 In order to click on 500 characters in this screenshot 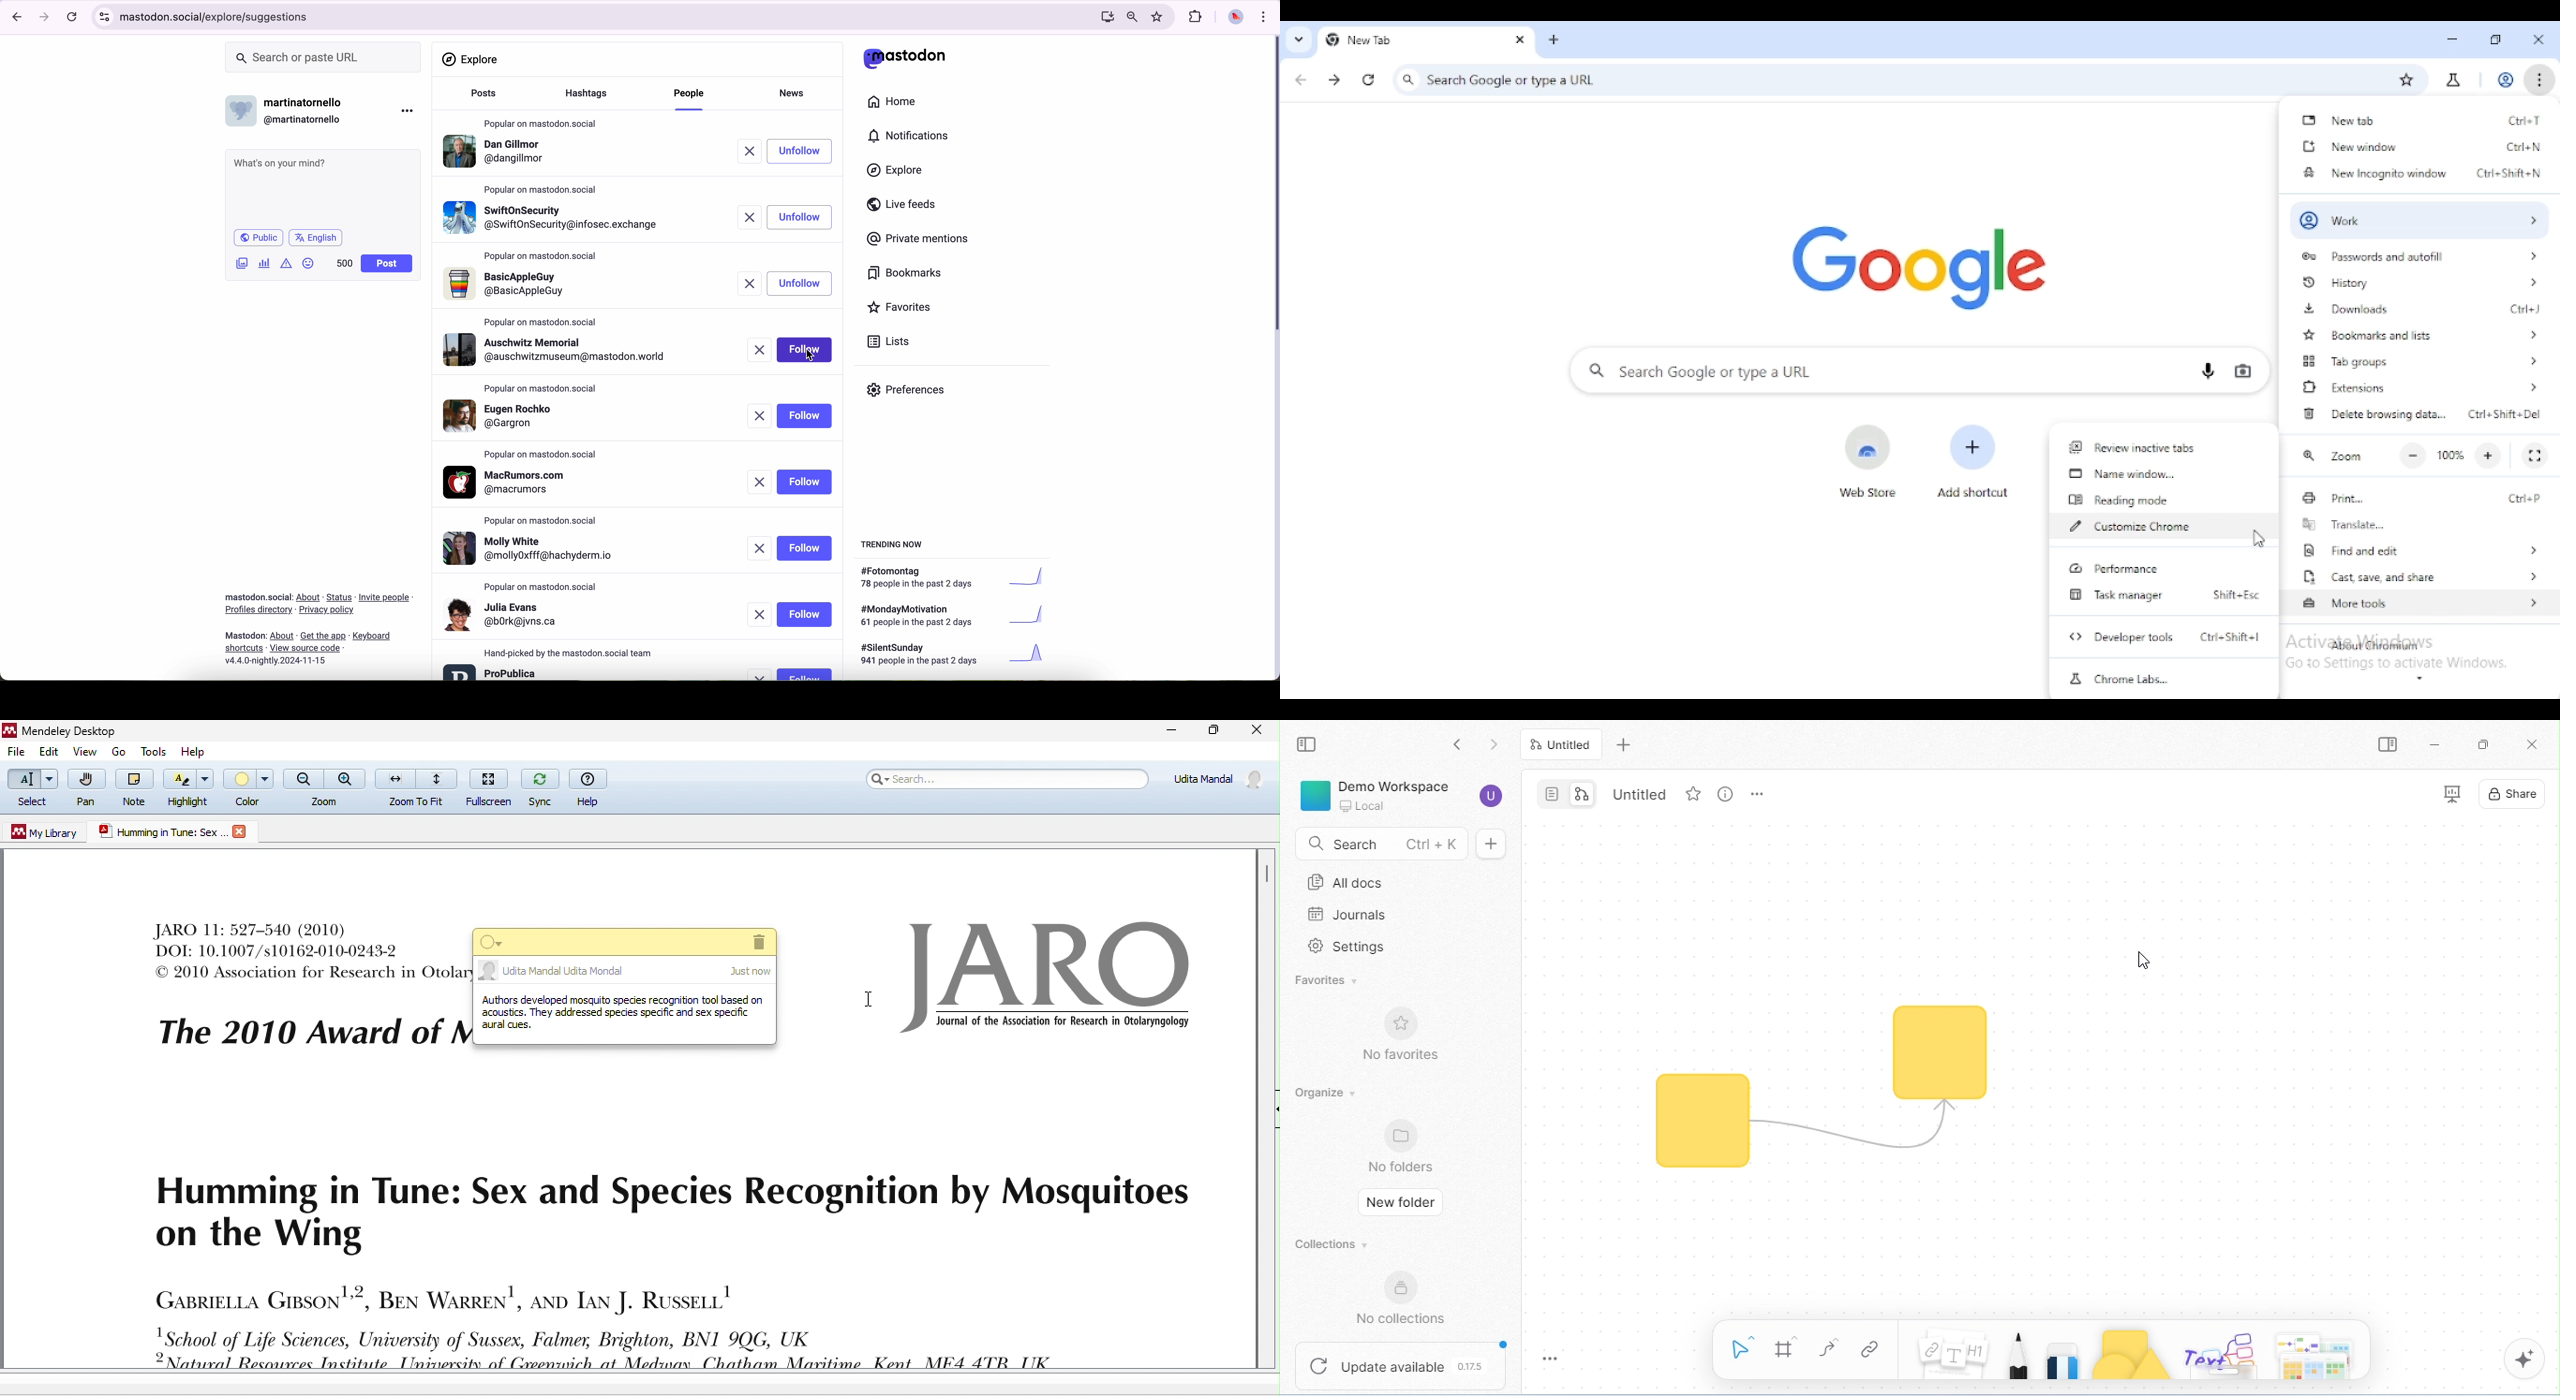, I will do `click(344, 263)`.